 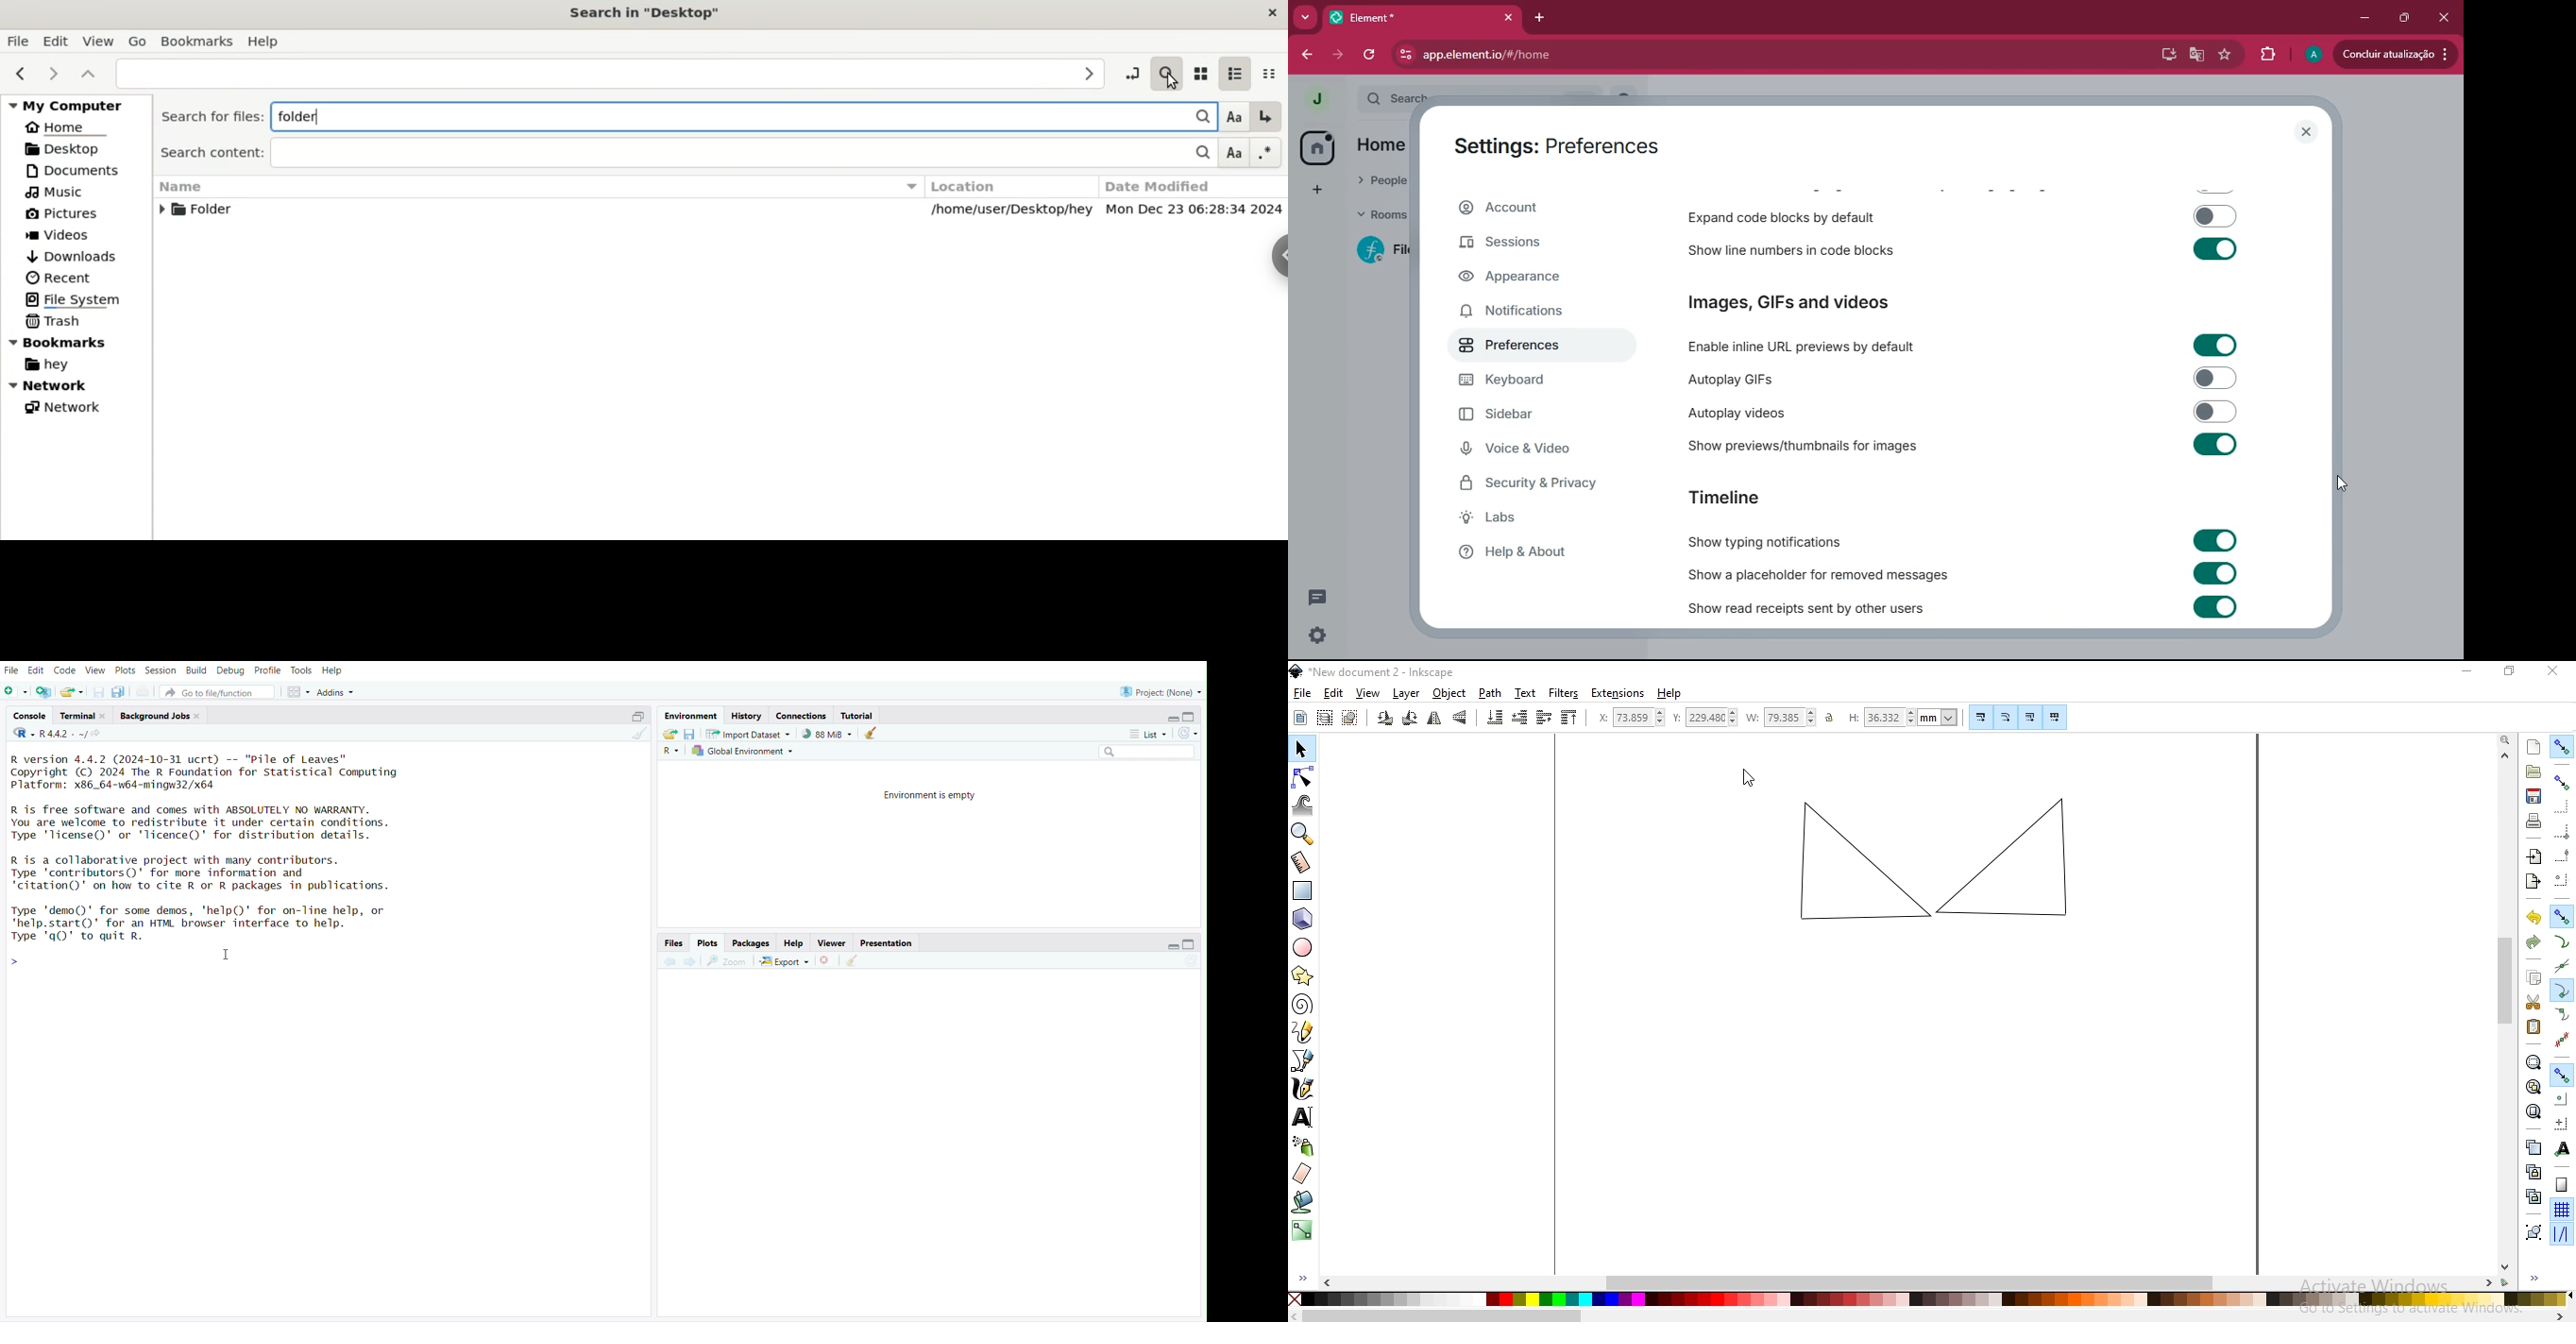 What do you see at coordinates (832, 944) in the screenshot?
I see `Viewer` at bounding box center [832, 944].